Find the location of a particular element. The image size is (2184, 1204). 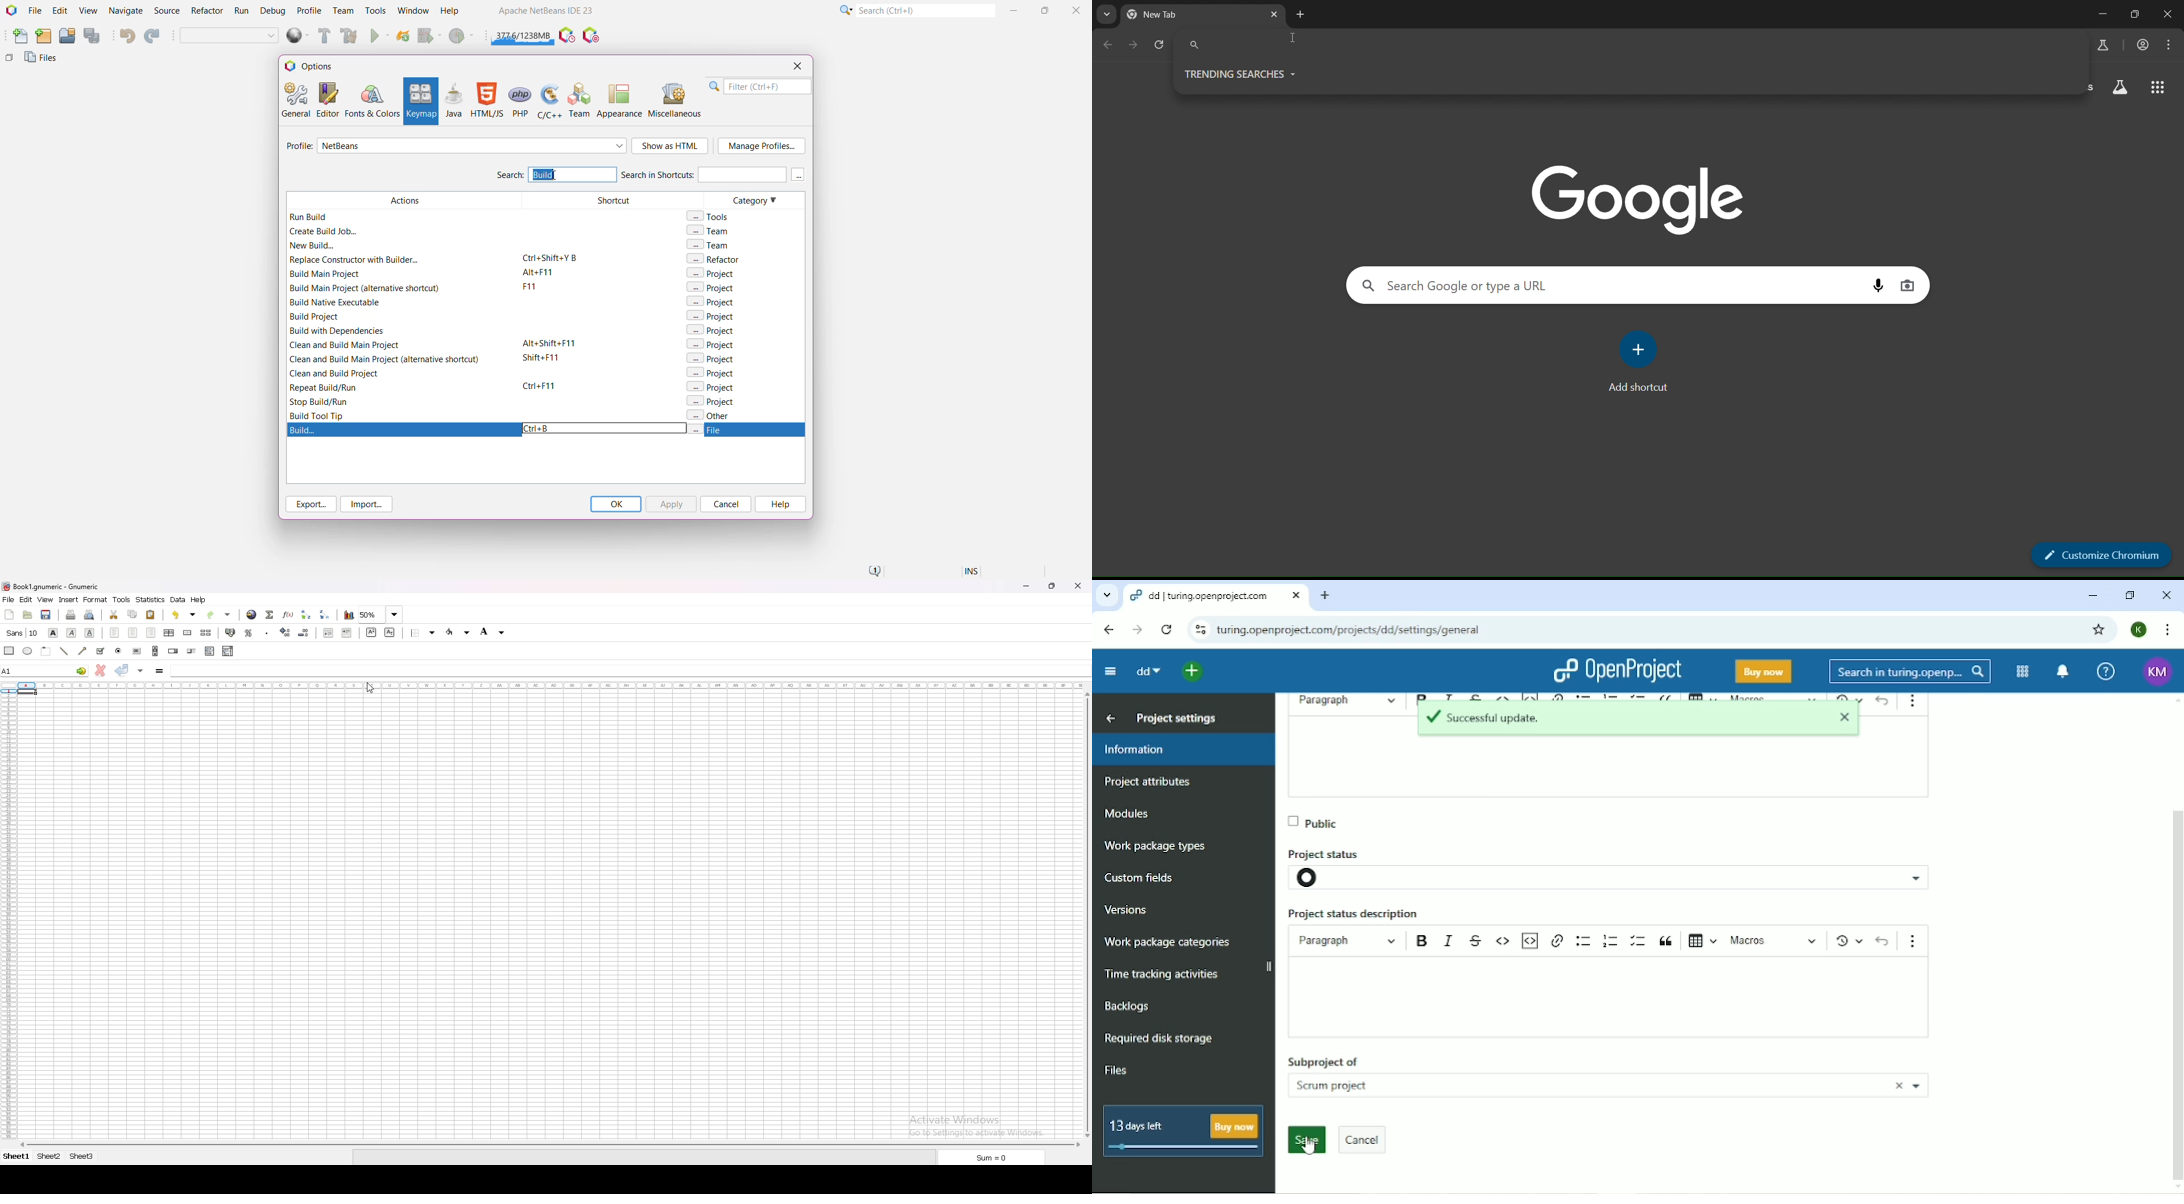

center is located at coordinates (133, 632).